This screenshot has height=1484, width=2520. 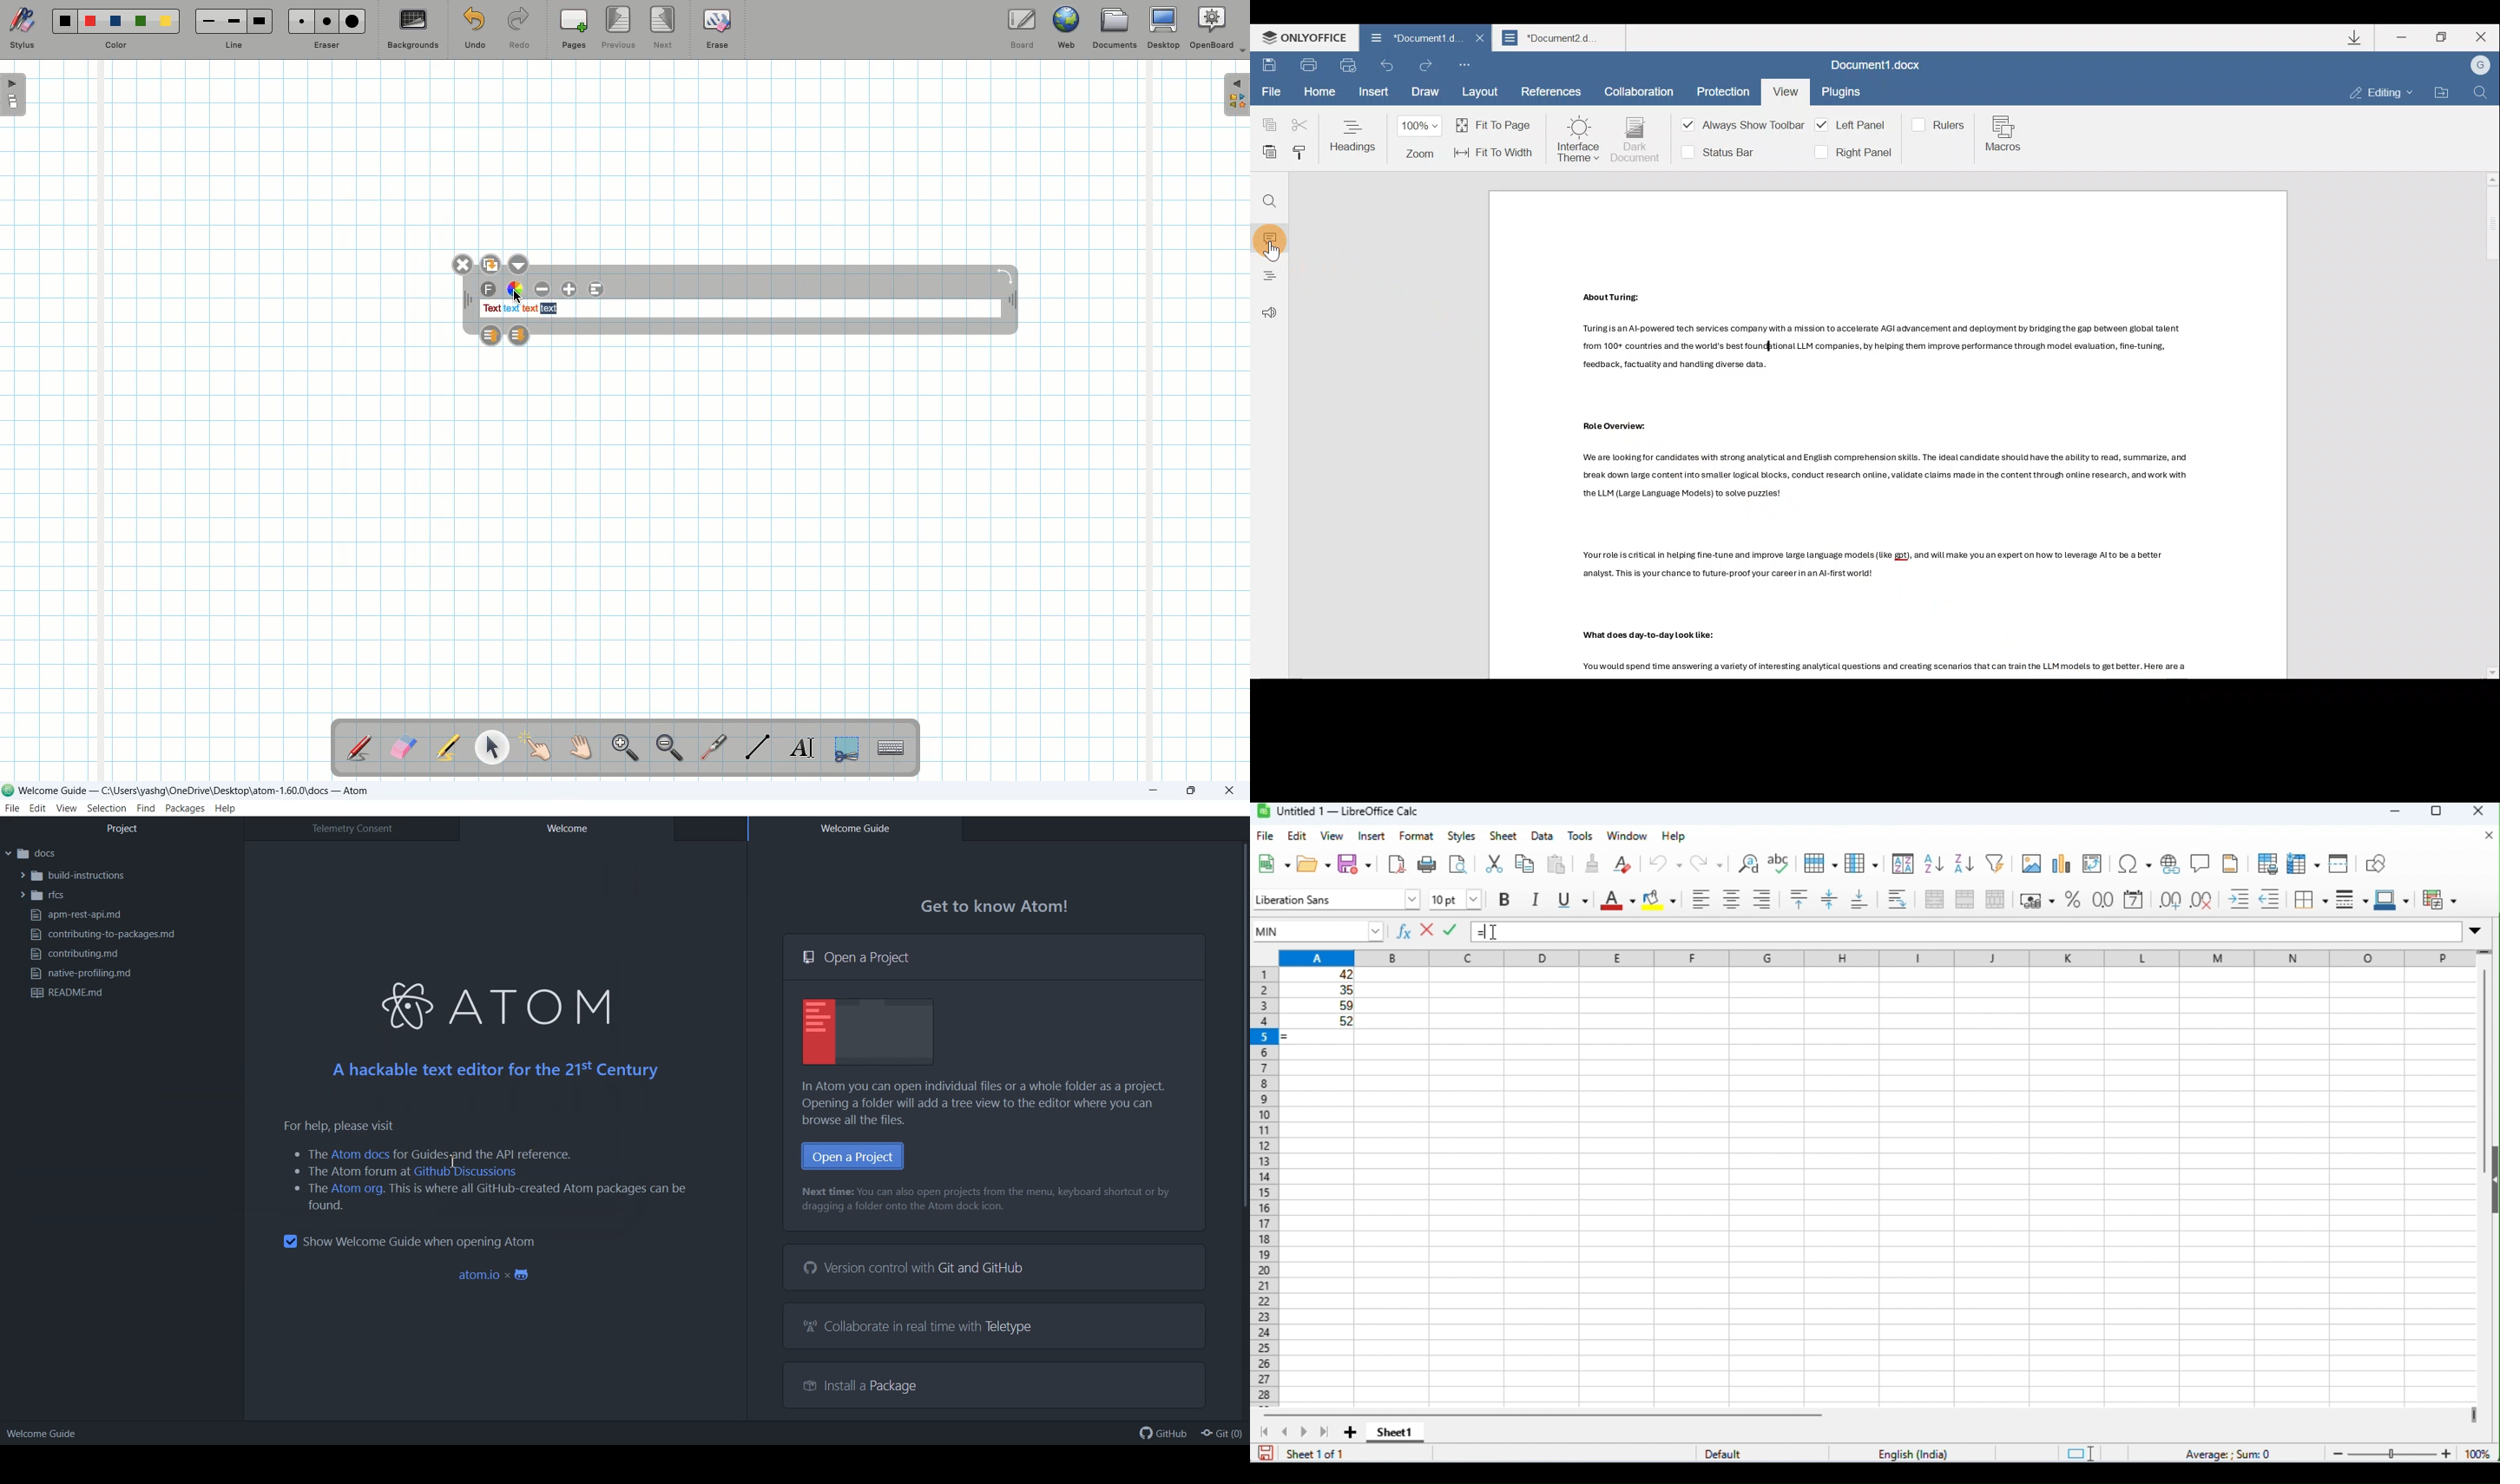 What do you see at coordinates (1562, 40) in the screenshot?
I see `Document2.d..` at bounding box center [1562, 40].